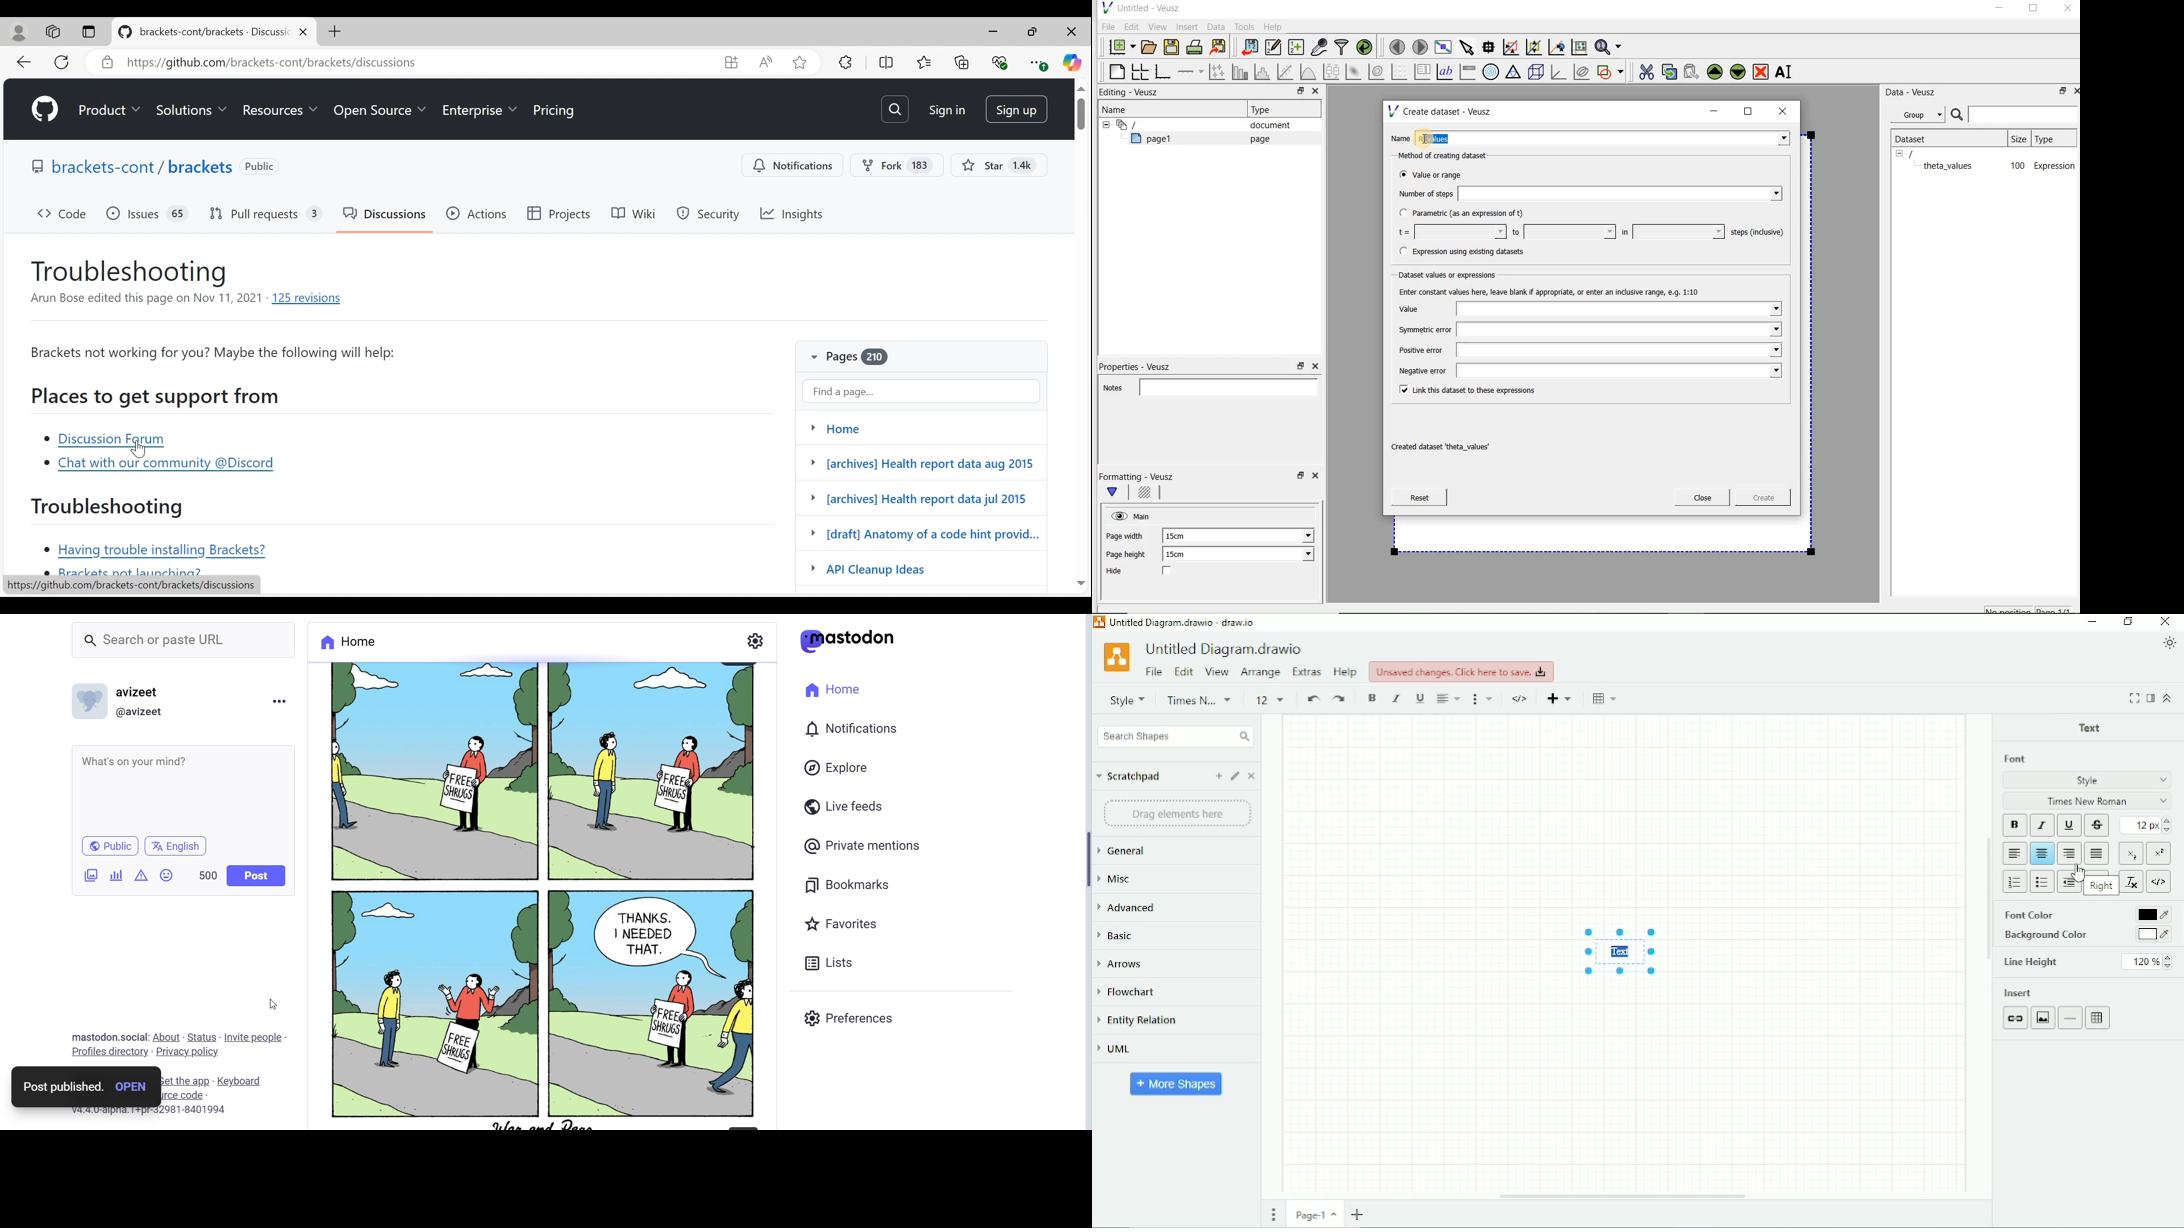  I want to click on Close , so click(1073, 32).